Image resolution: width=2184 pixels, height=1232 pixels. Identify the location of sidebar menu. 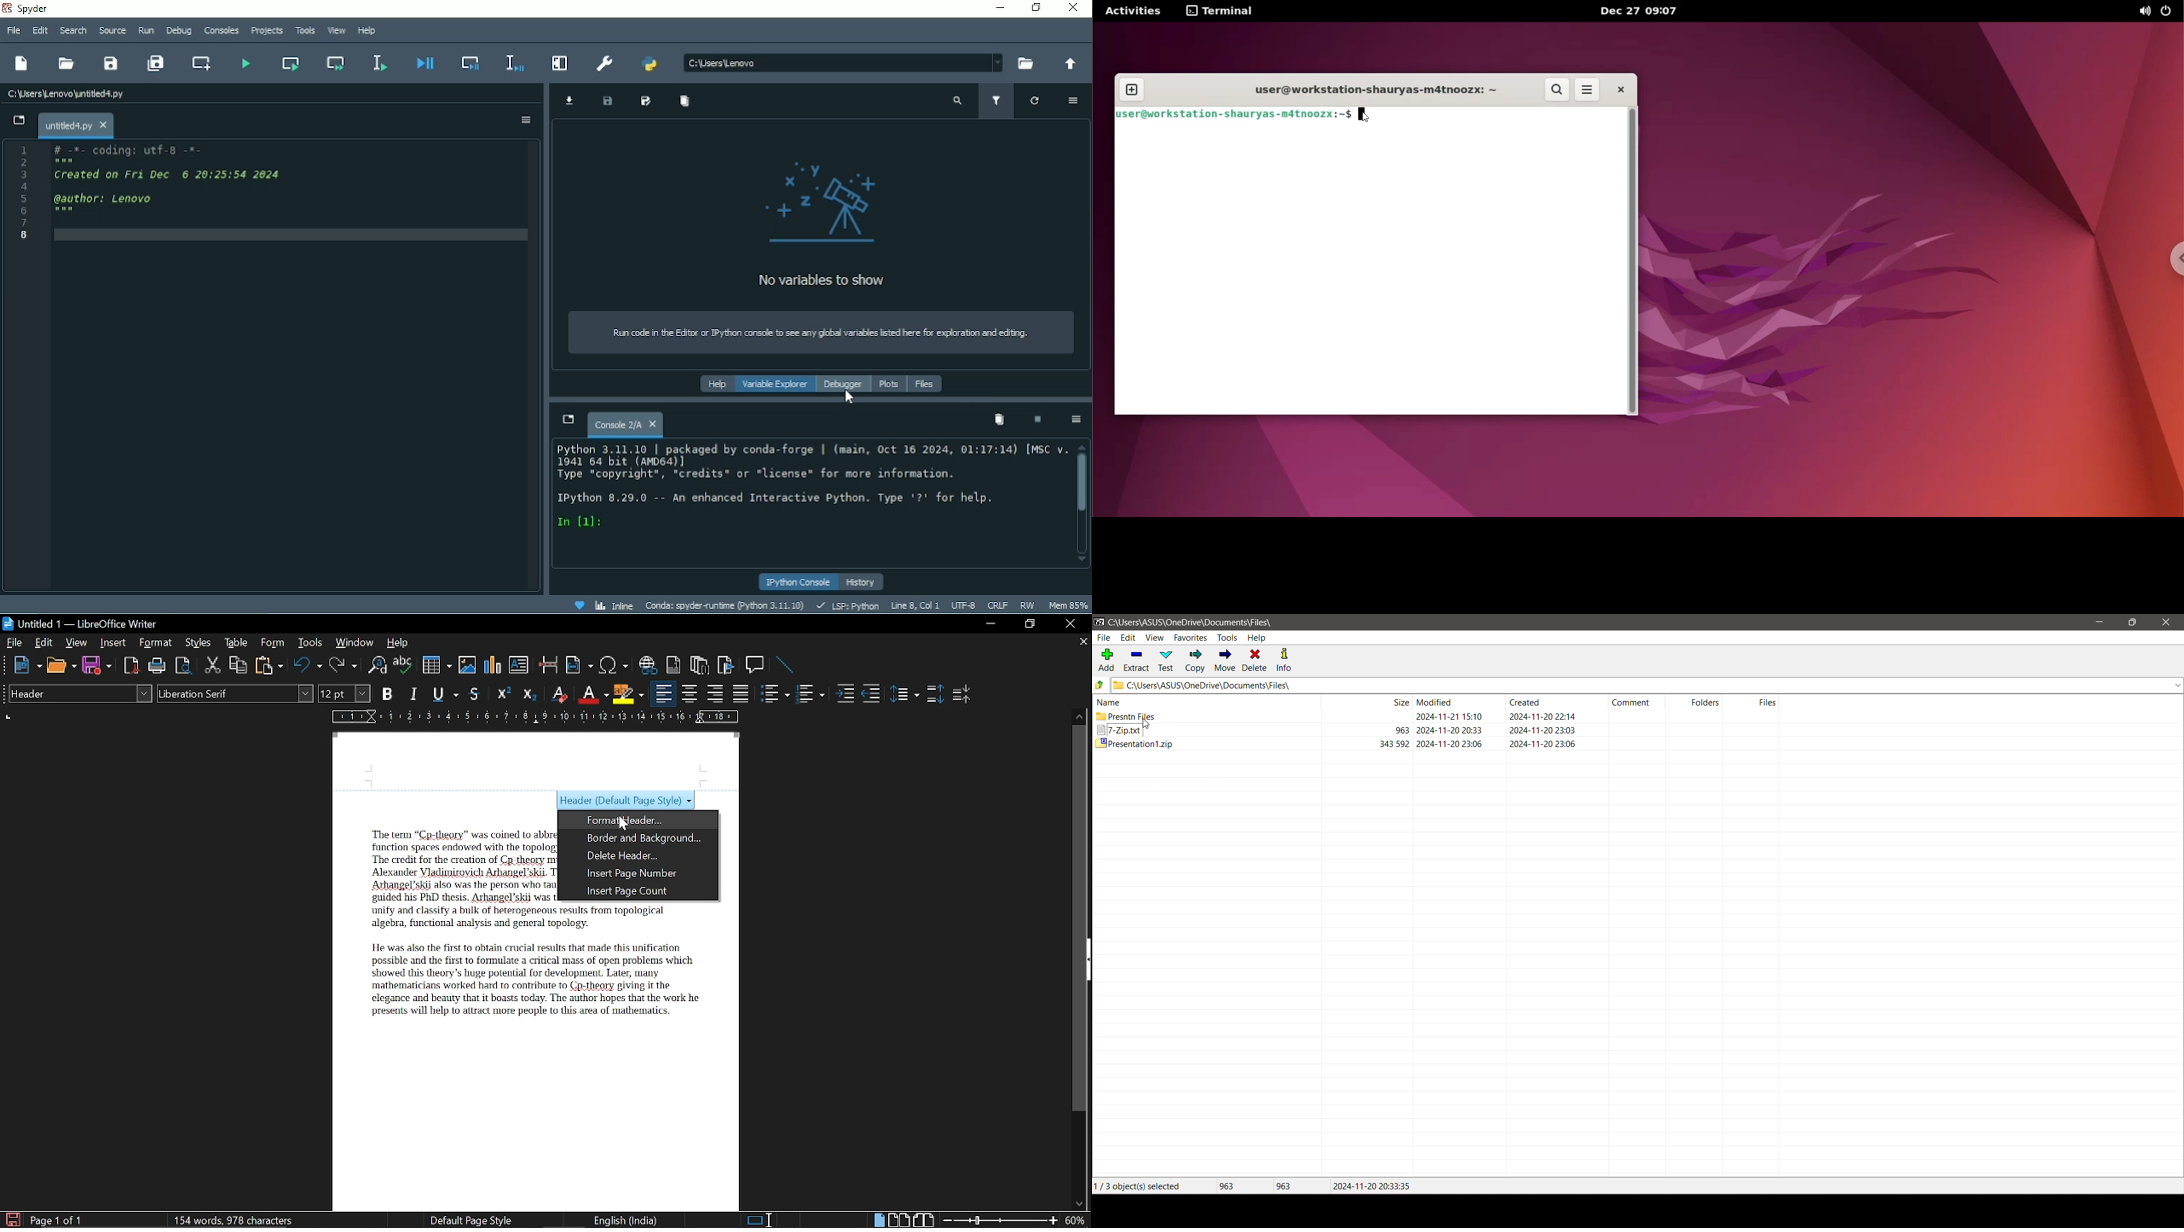
(1088, 959).